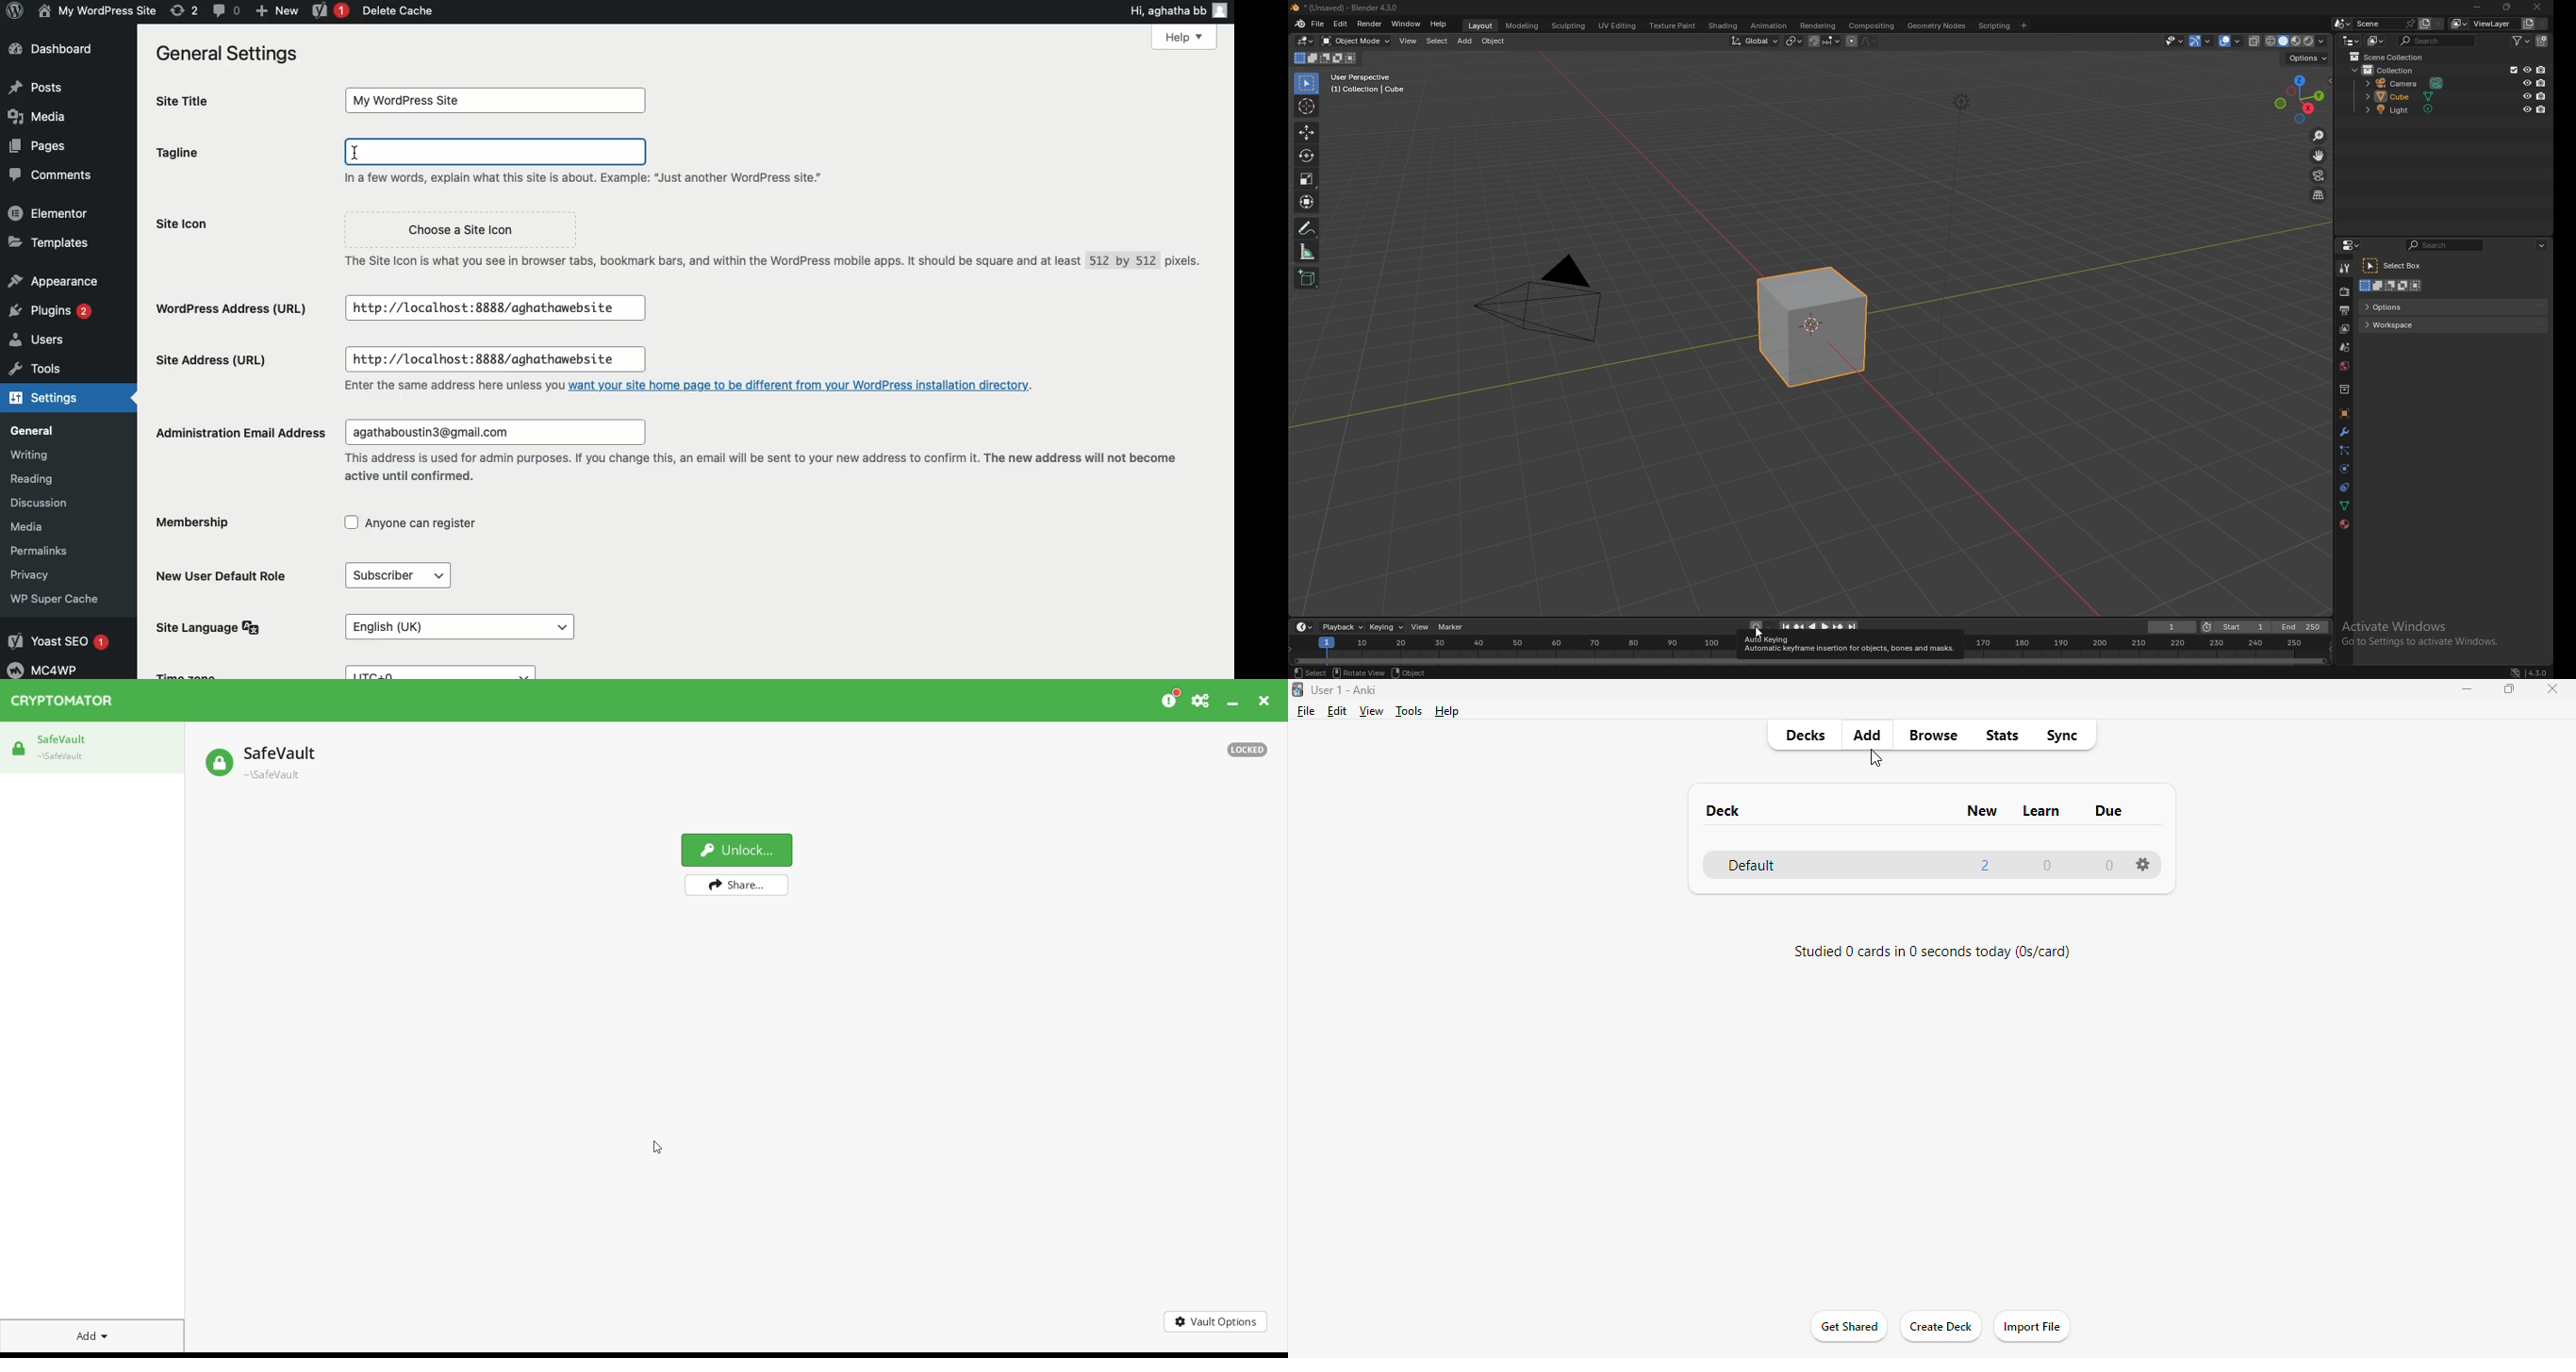  I want to click on Site title, so click(191, 100).